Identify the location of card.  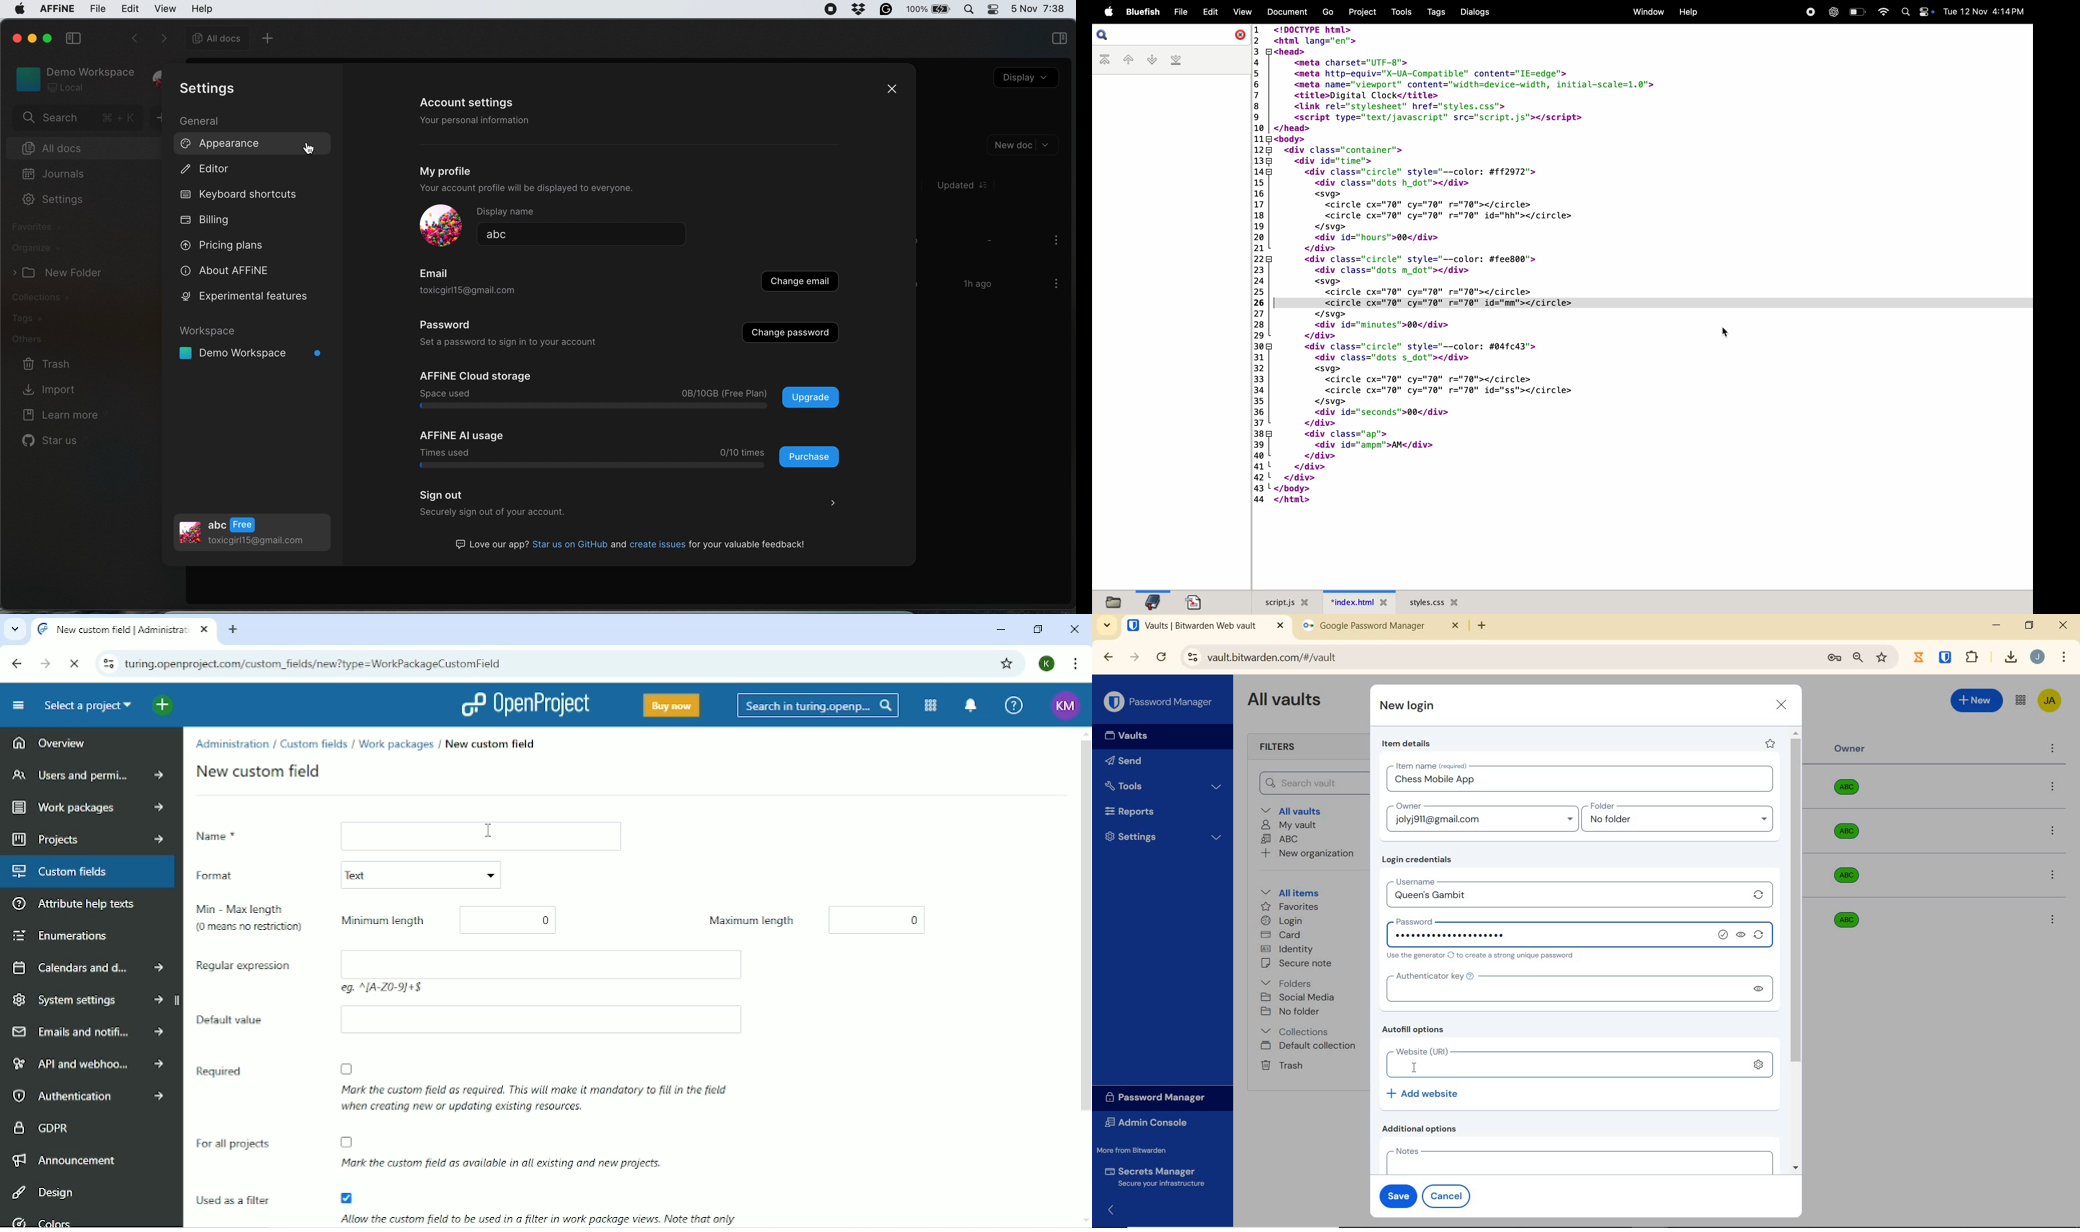
(1280, 936).